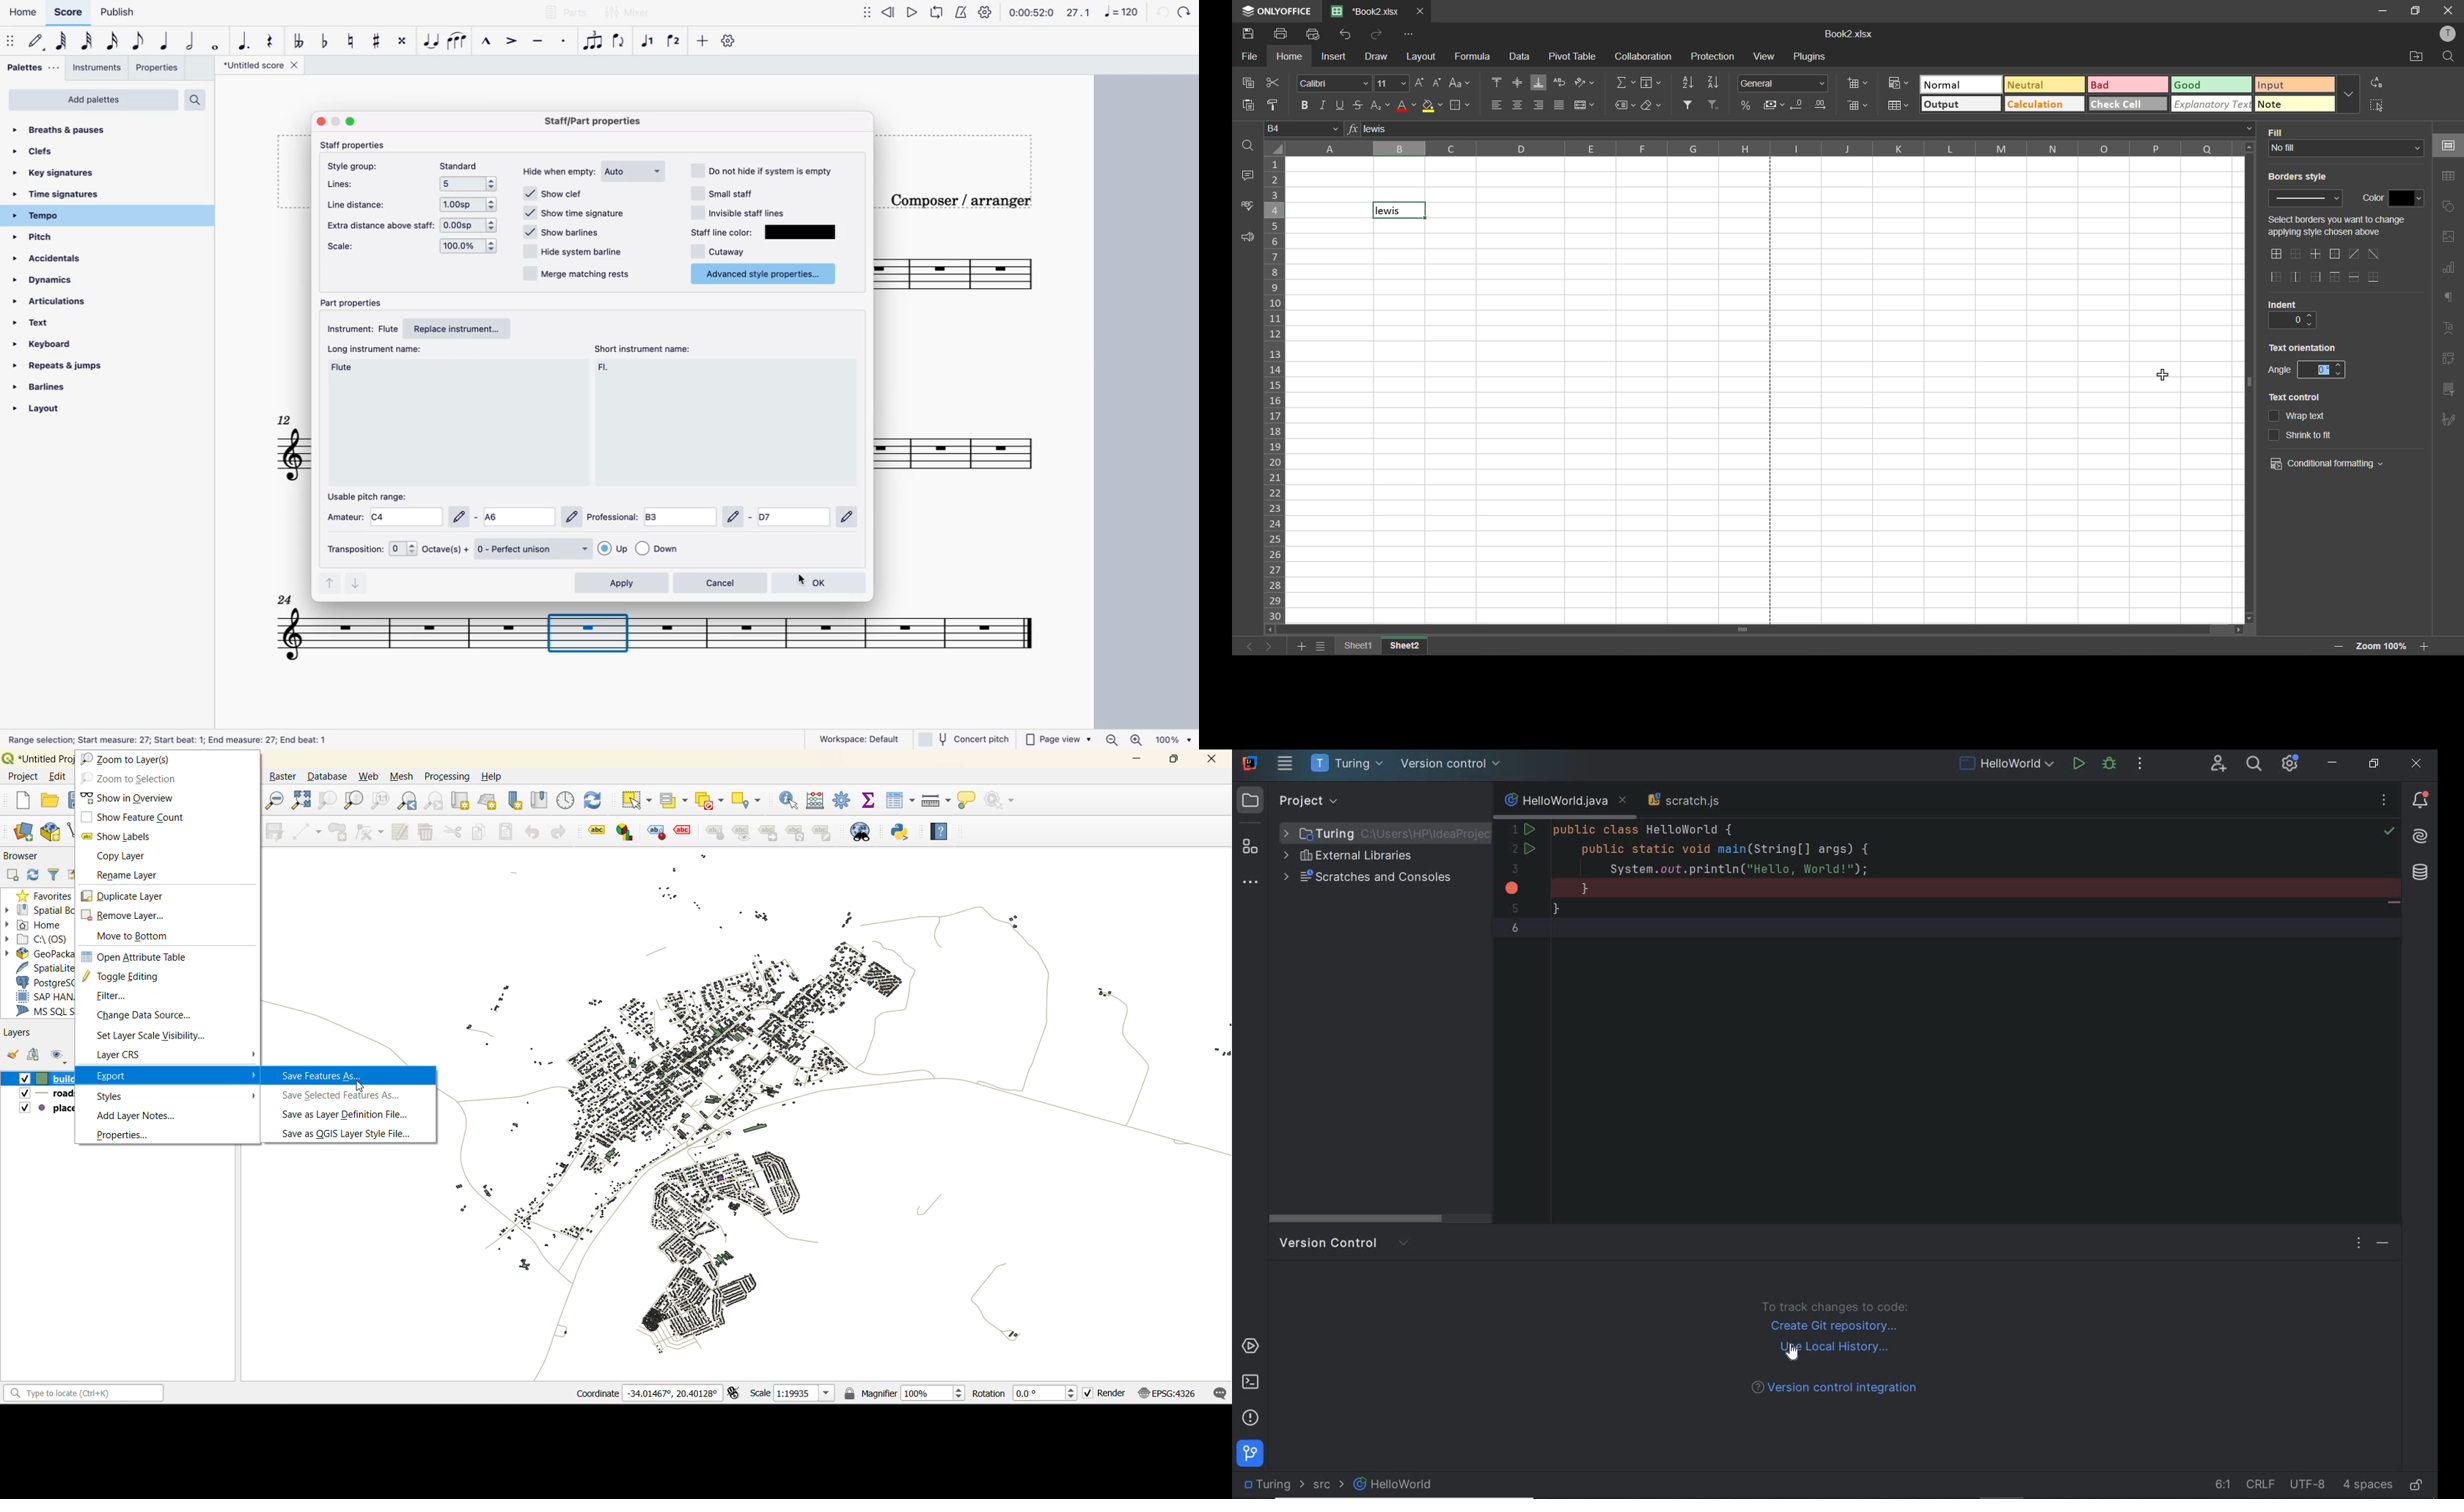  Describe the element at coordinates (1573, 55) in the screenshot. I see `pivot table` at that location.